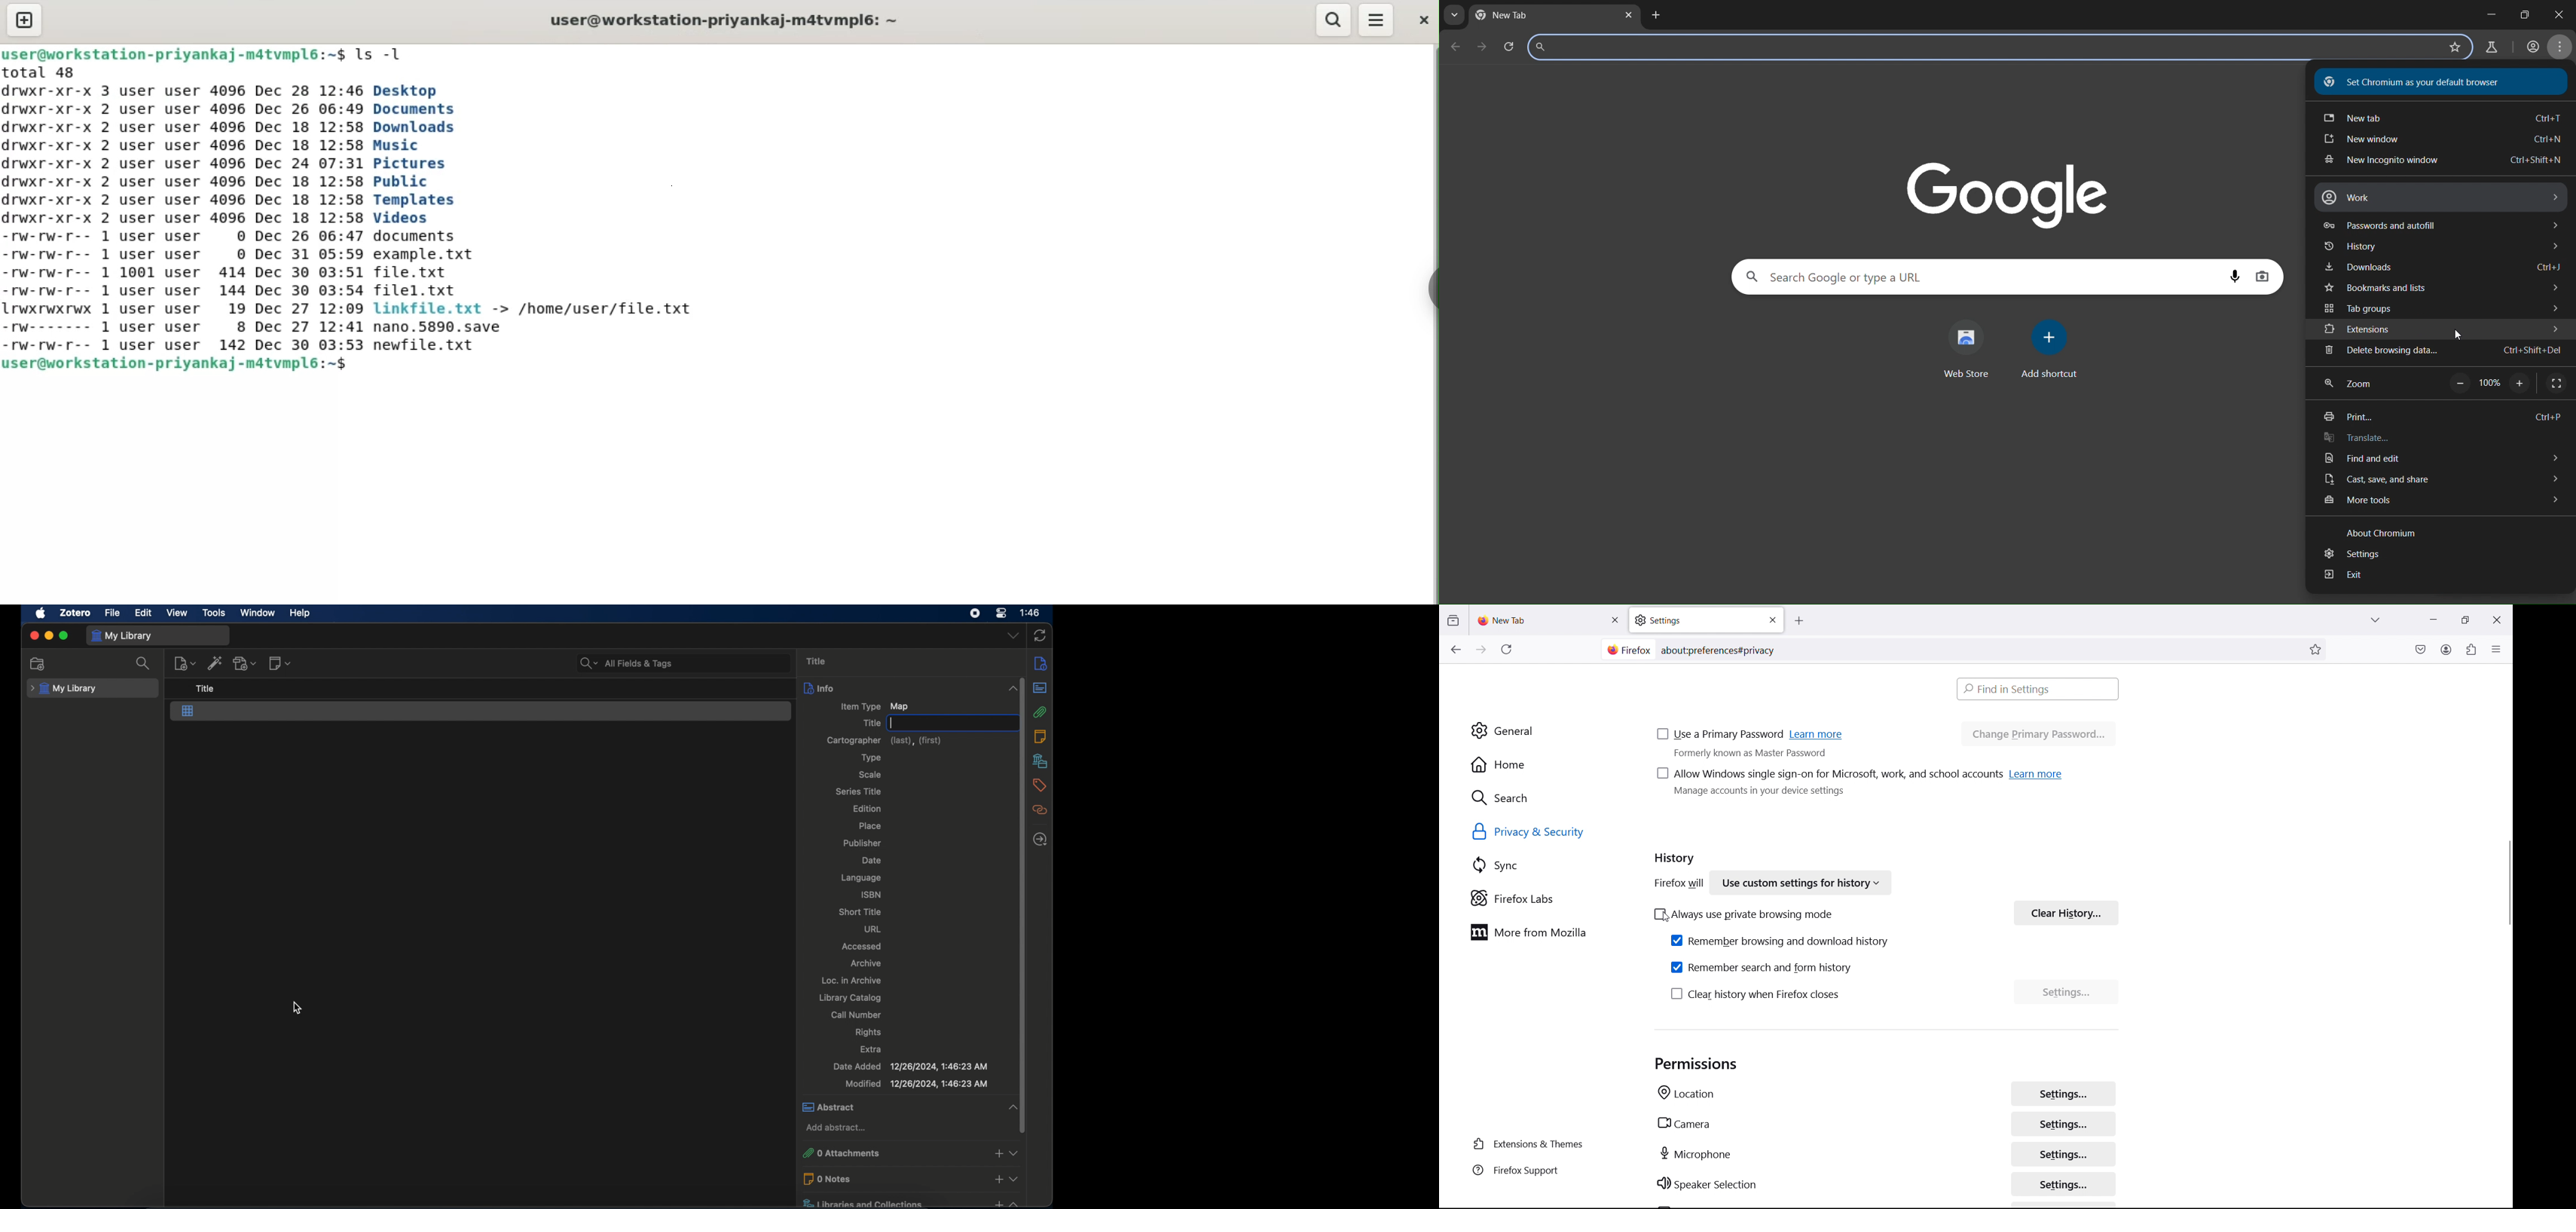 The height and width of the screenshot is (1232, 2576). Describe the element at coordinates (857, 1015) in the screenshot. I see `call number` at that location.